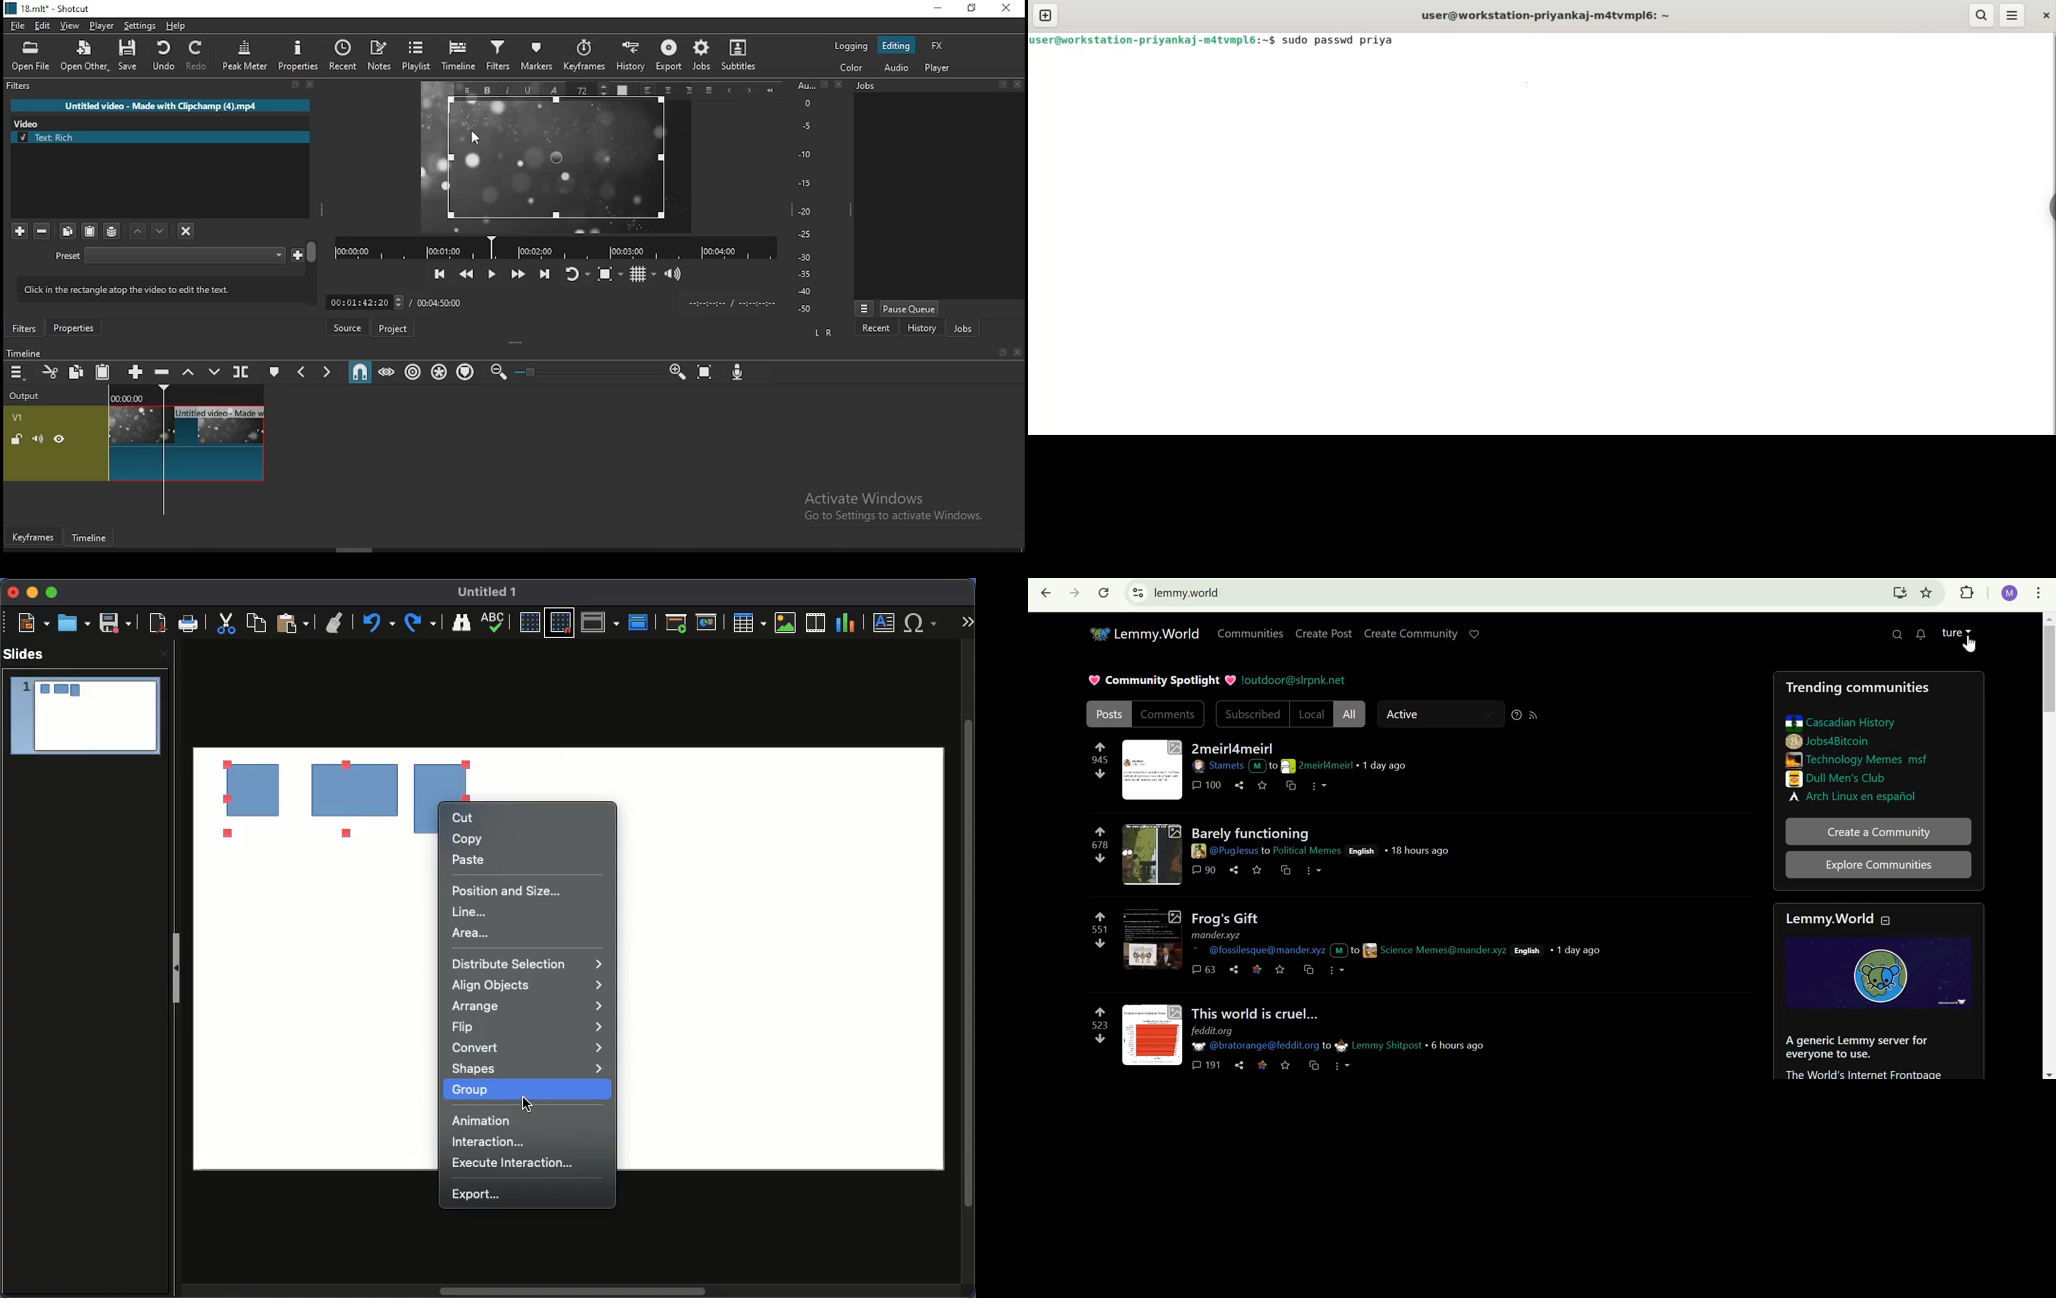  I want to click on Chart, so click(847, 624).